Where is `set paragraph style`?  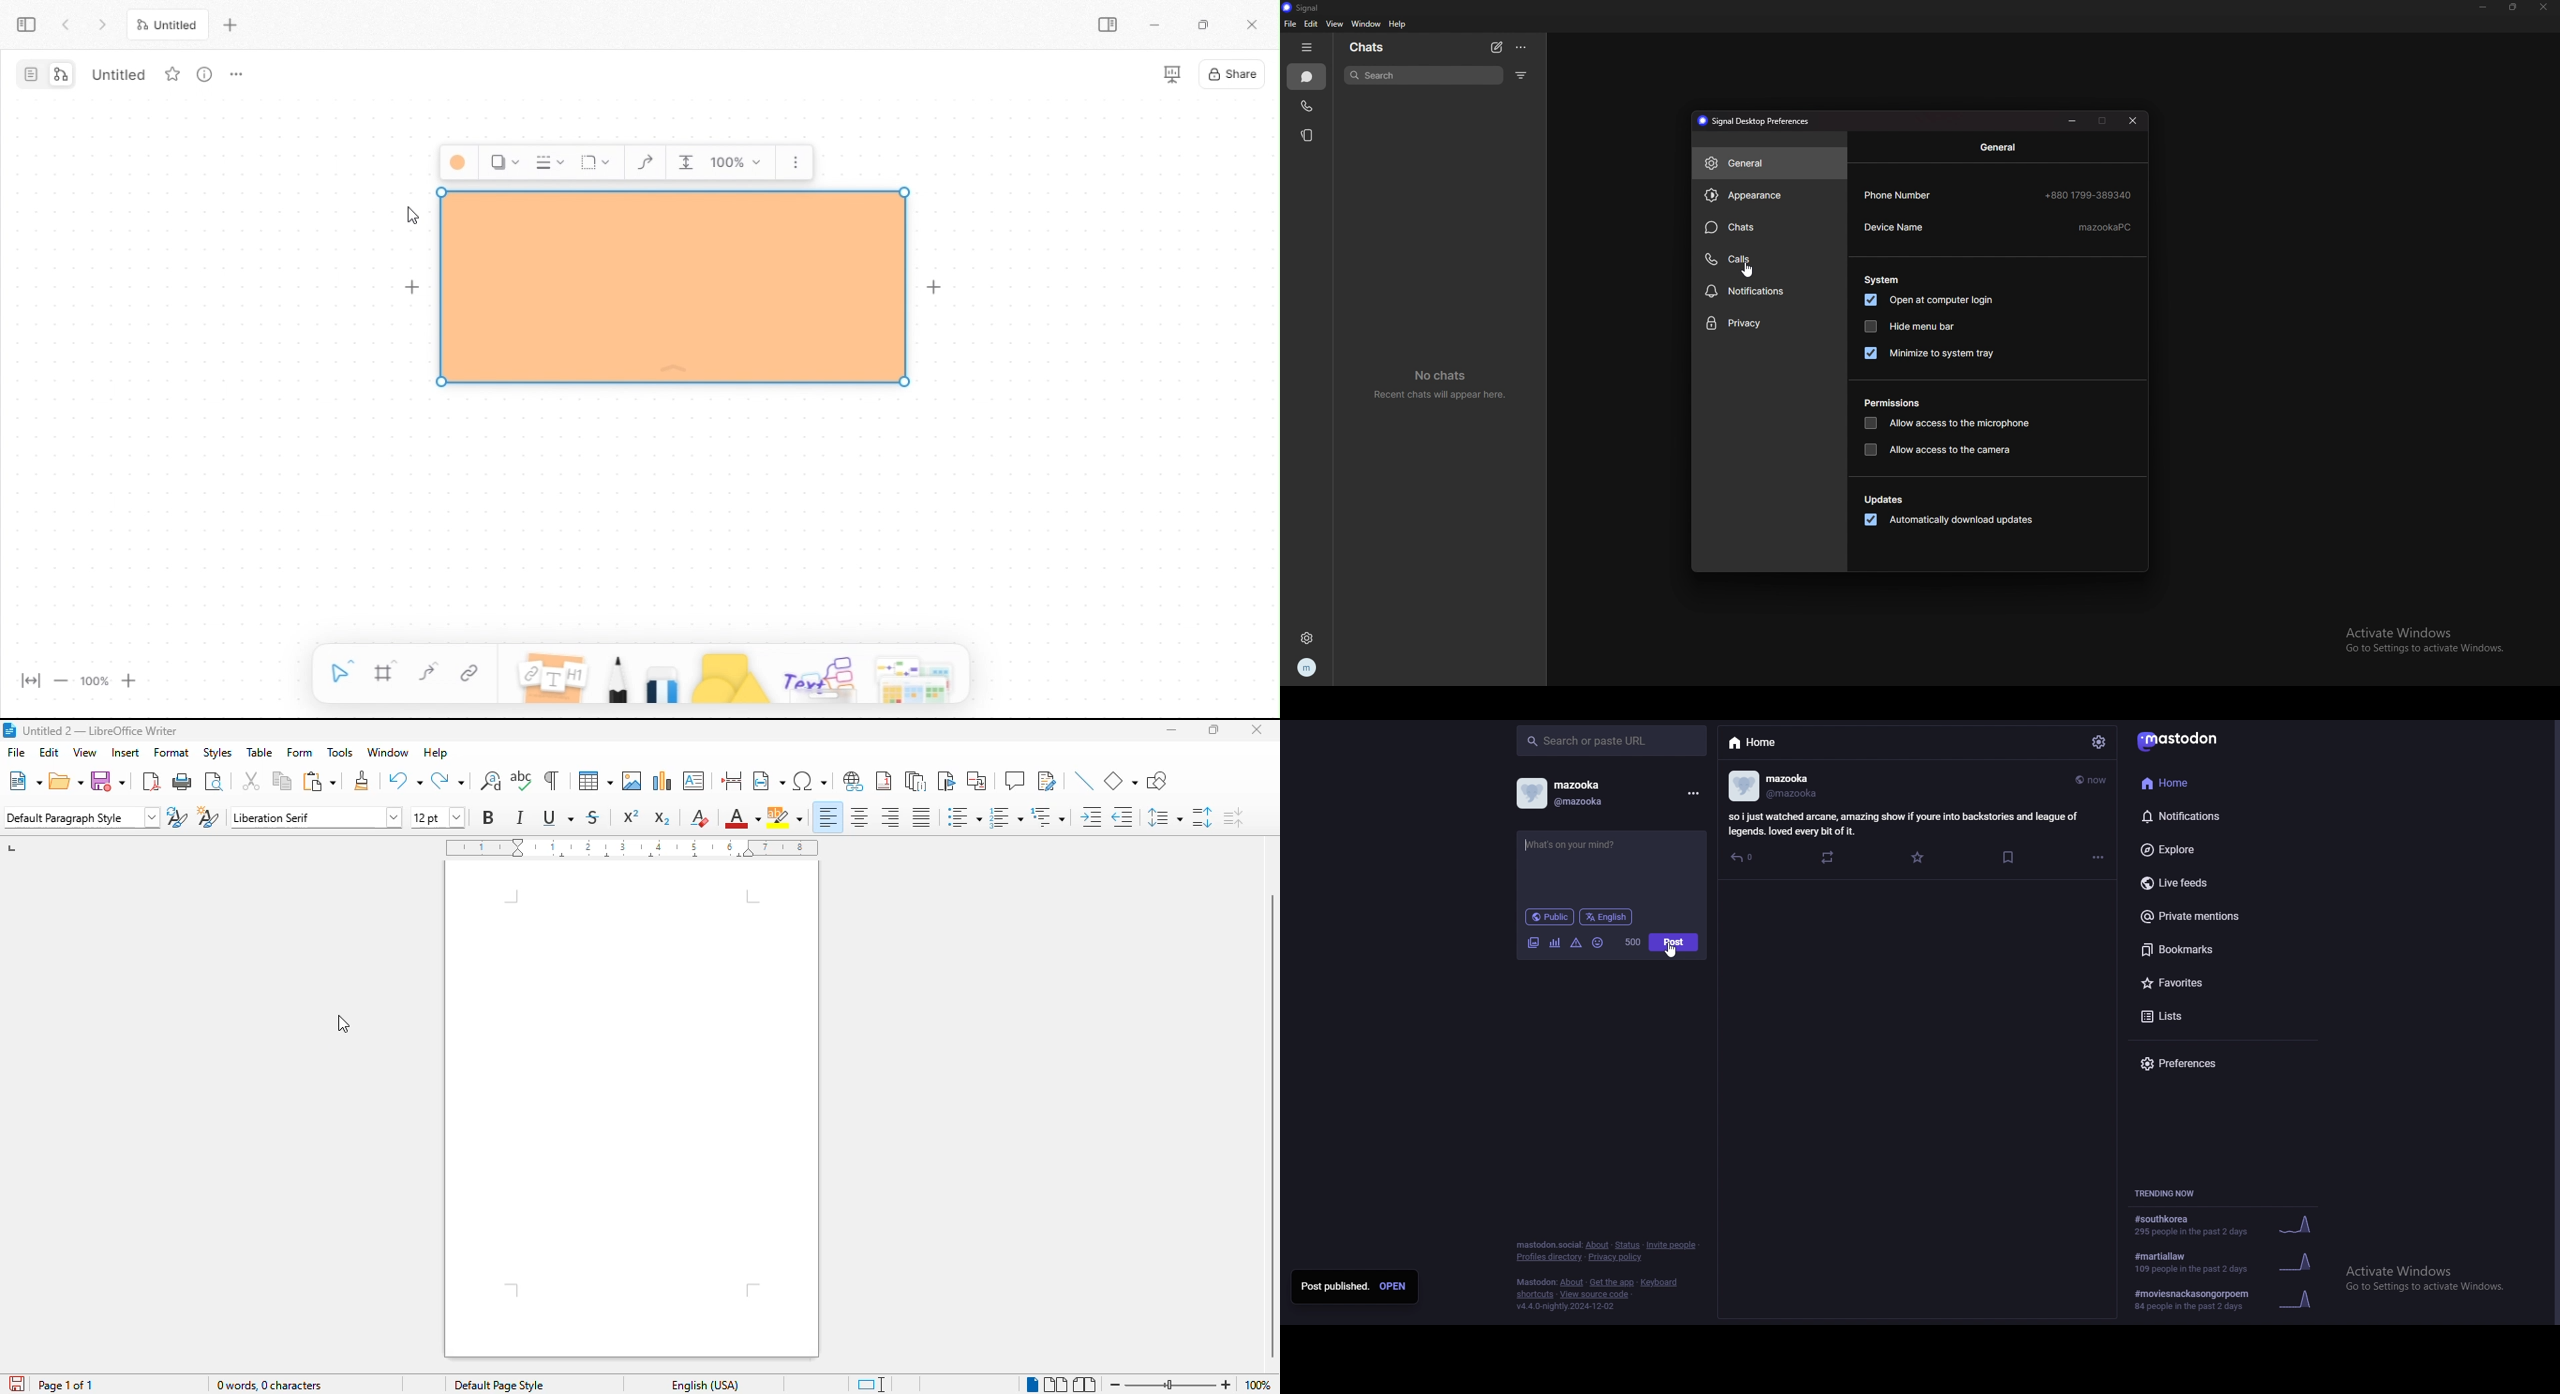 set paragraph style is located at coordinates (82, 817).